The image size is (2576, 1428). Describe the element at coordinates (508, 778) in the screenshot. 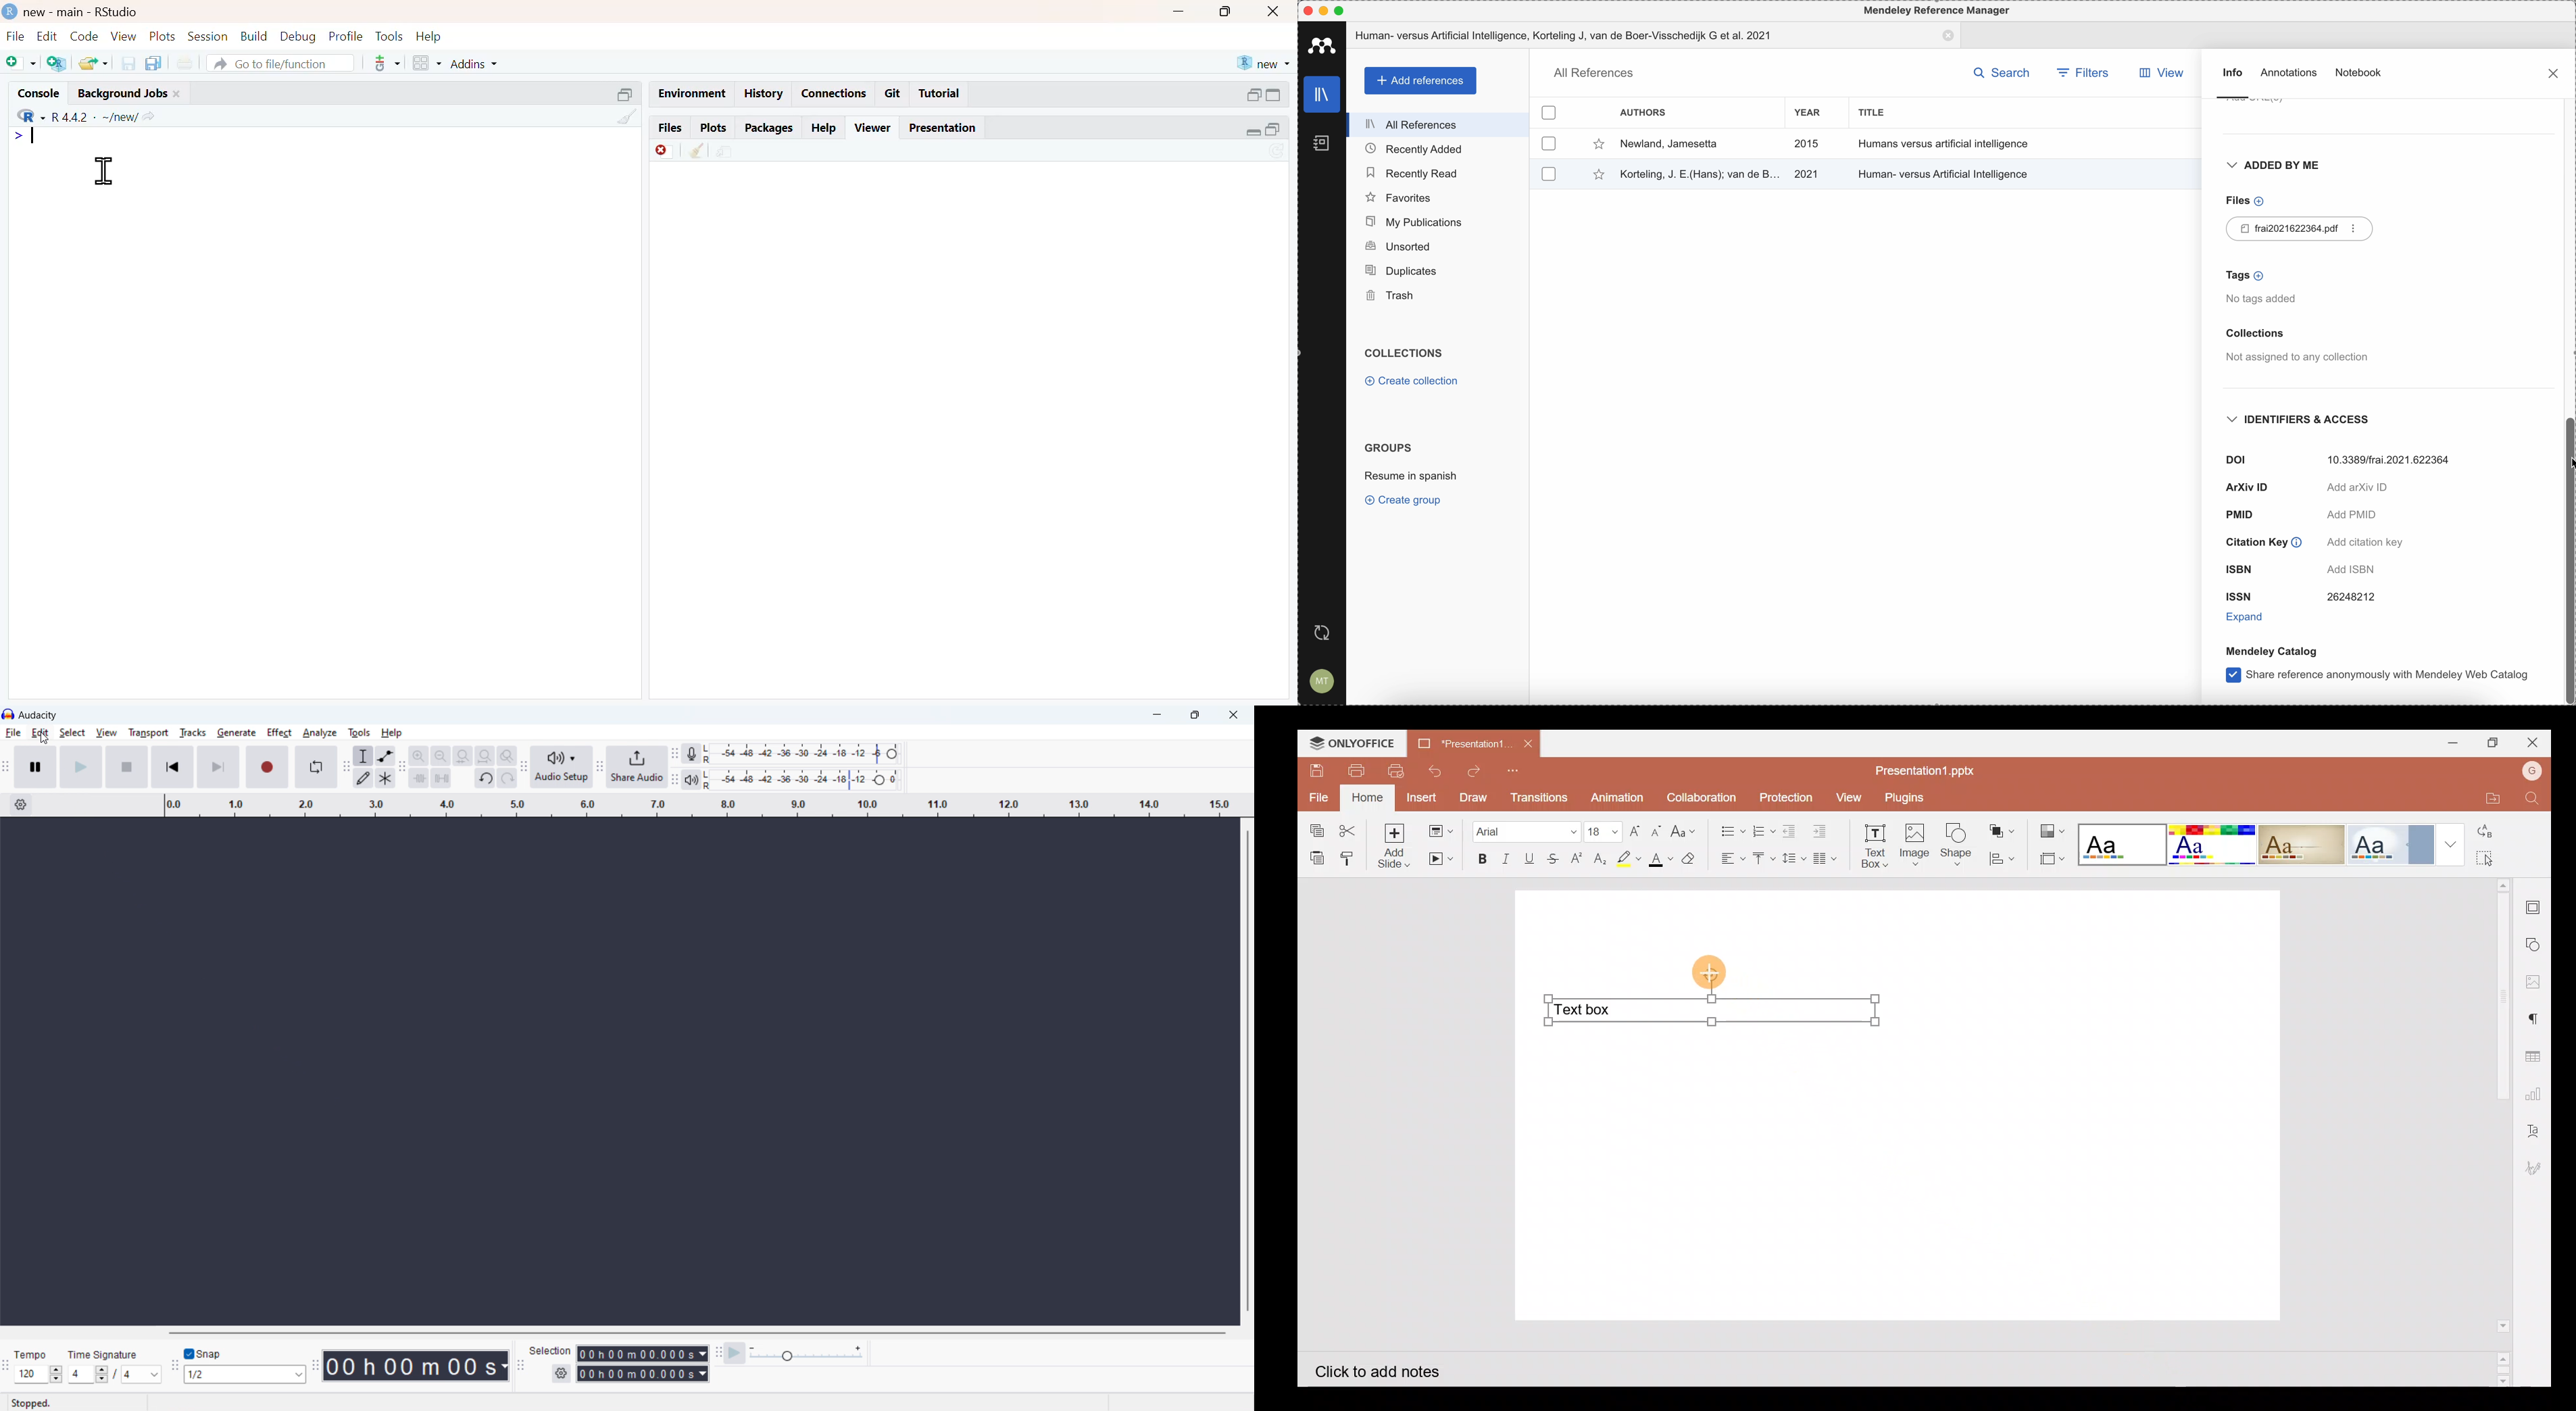

I see `redo` at that location.